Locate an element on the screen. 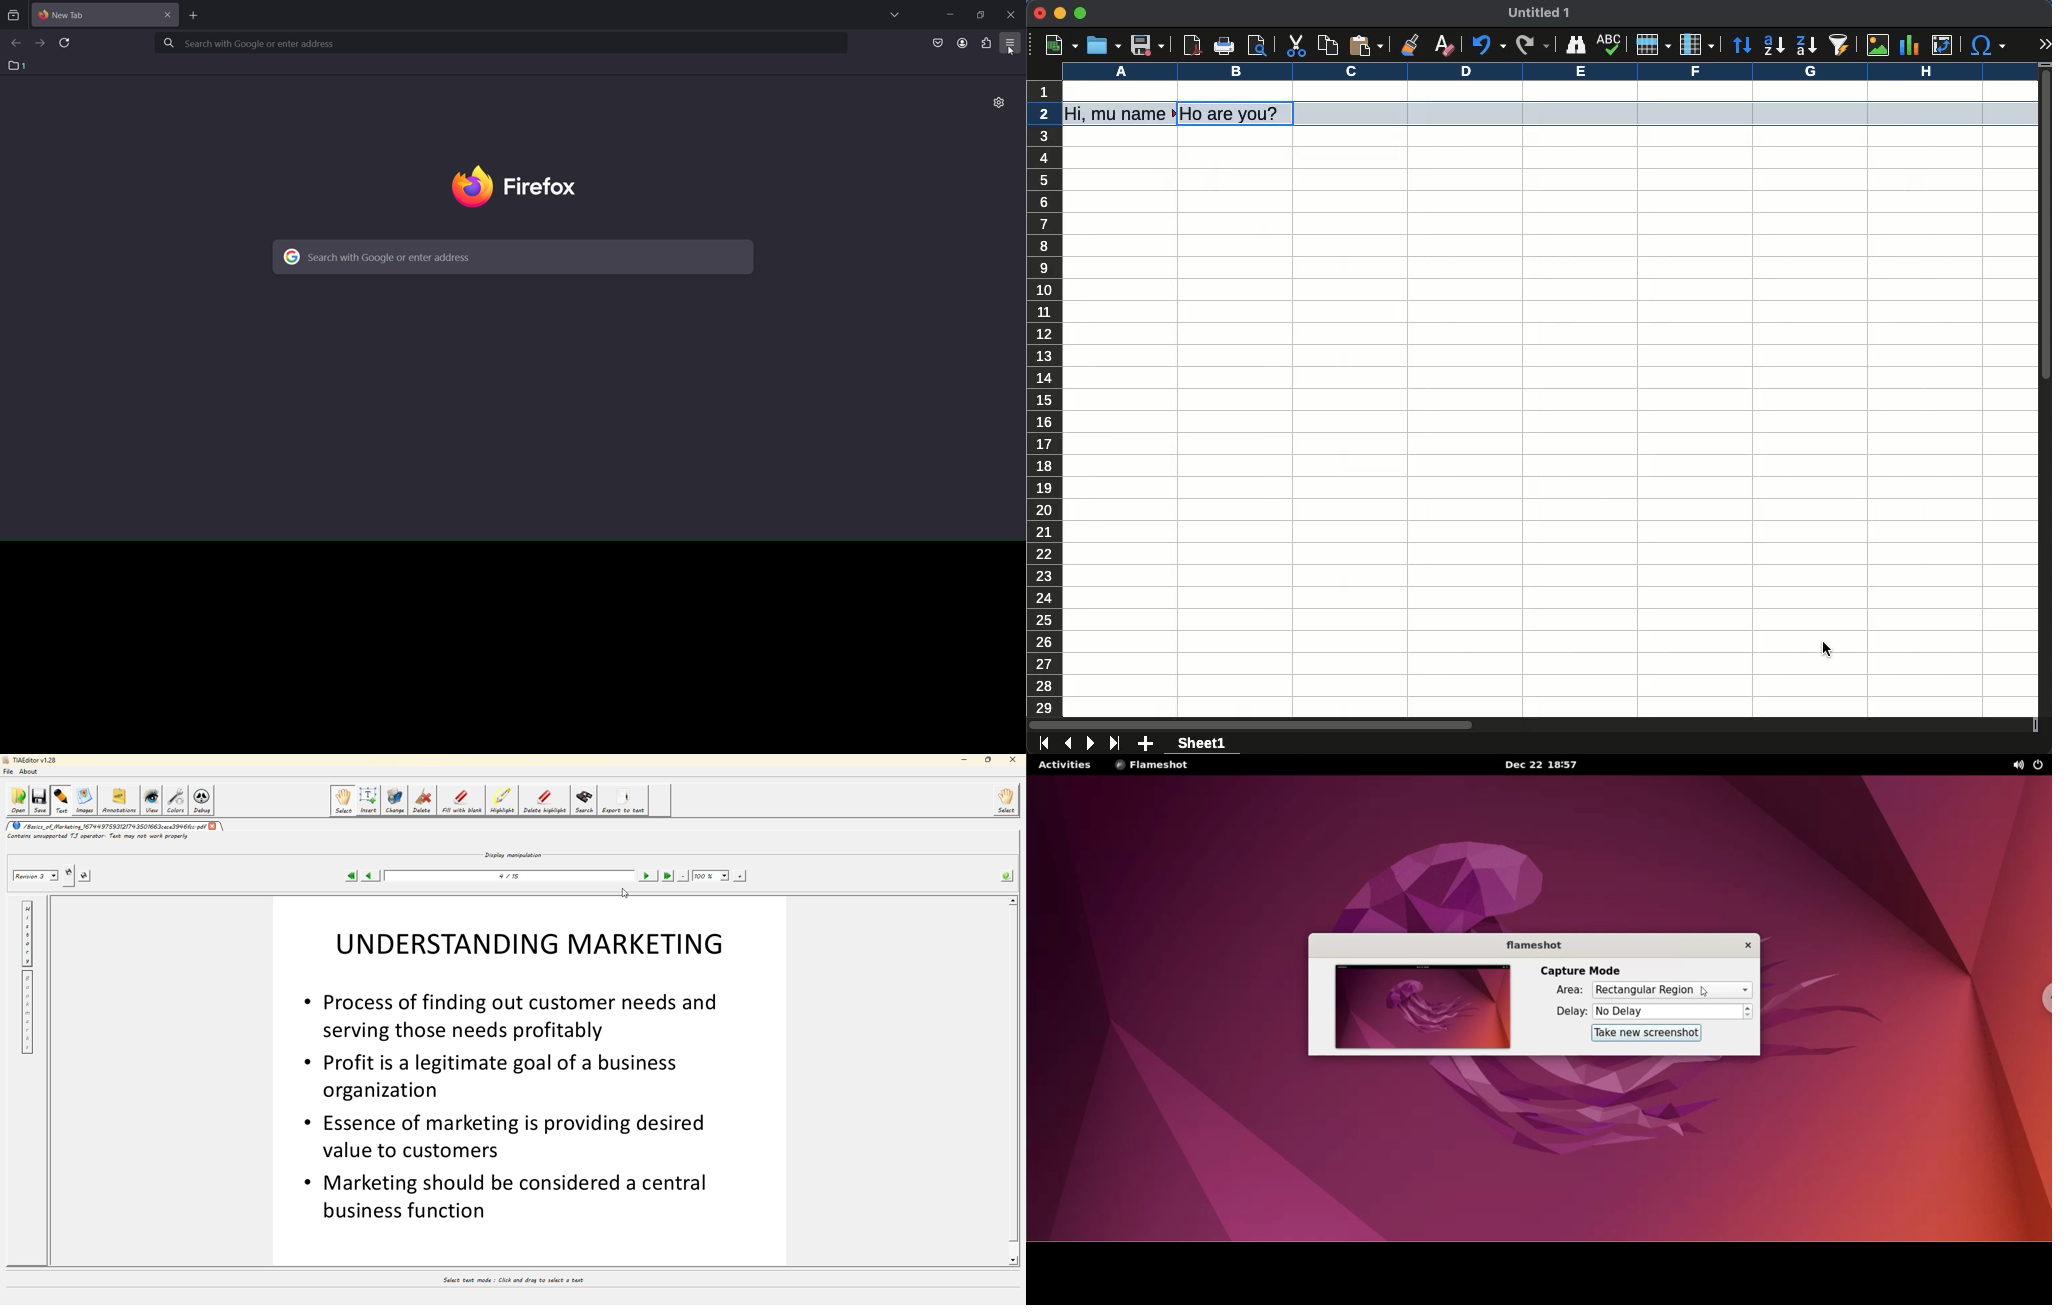 This screenshot has height=1316, width=2072. column is located at coordinates (1697, 44).